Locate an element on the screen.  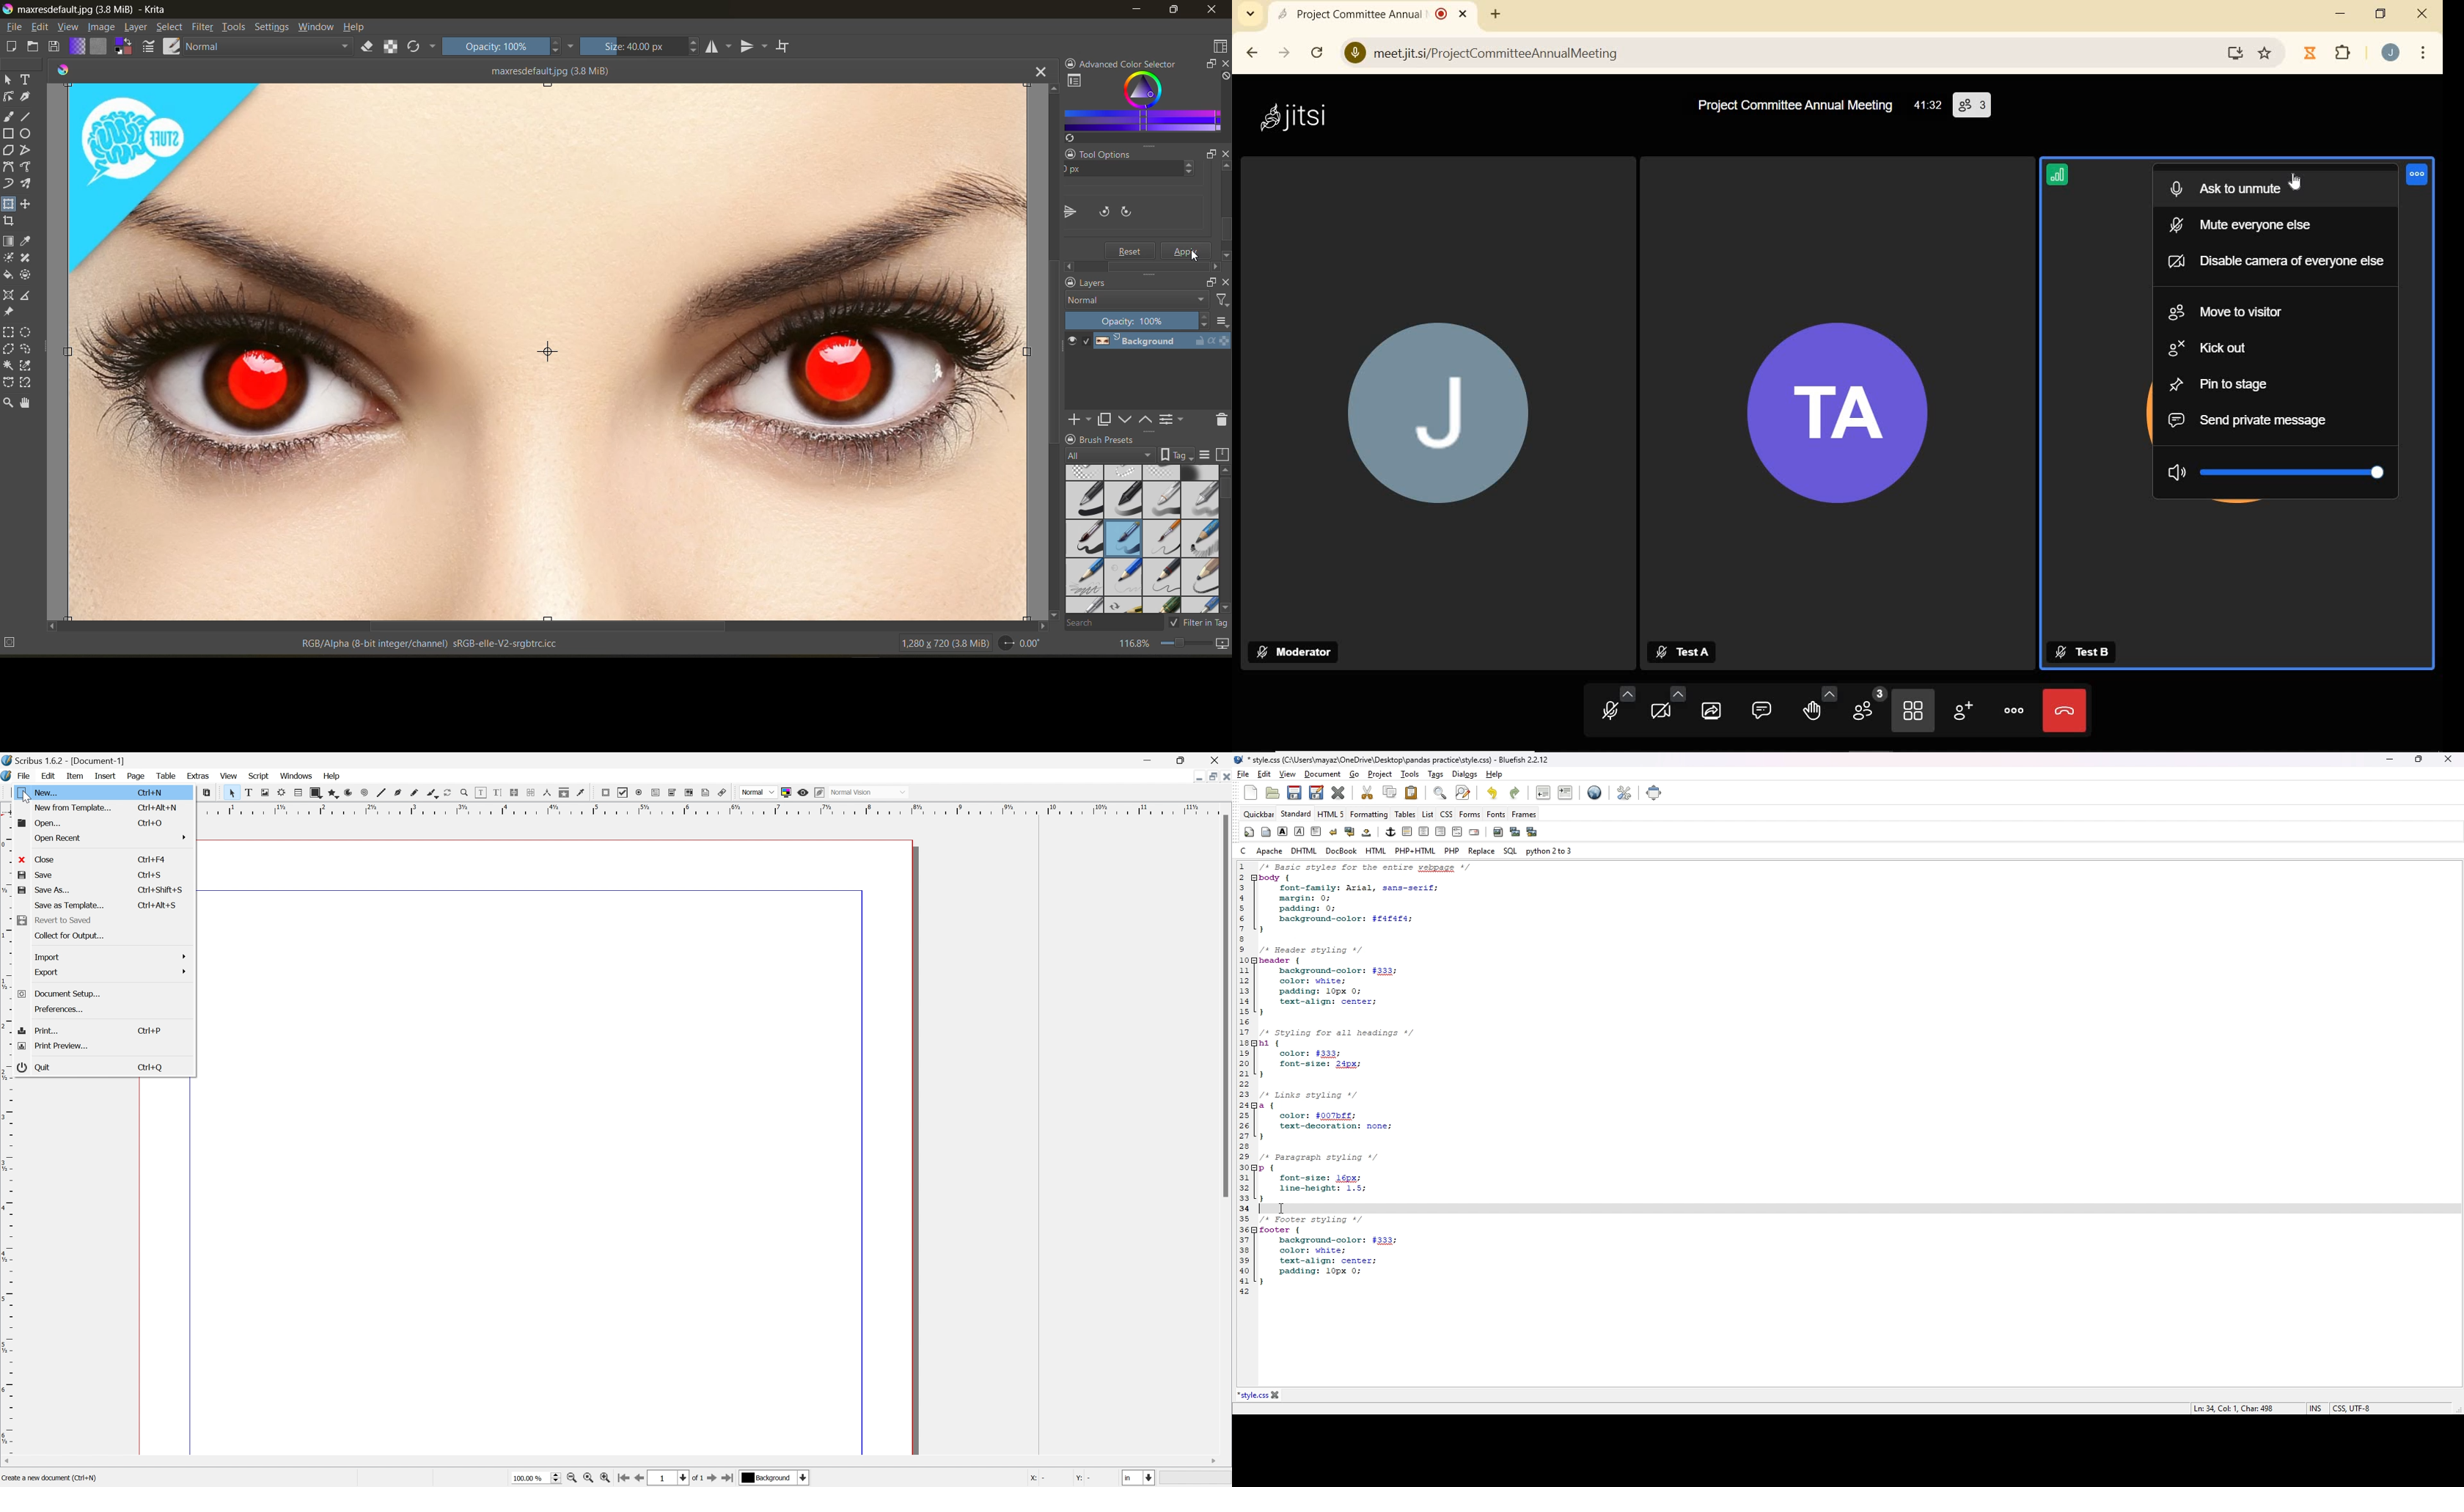
Preview mode is located at coordinates (805, 791).